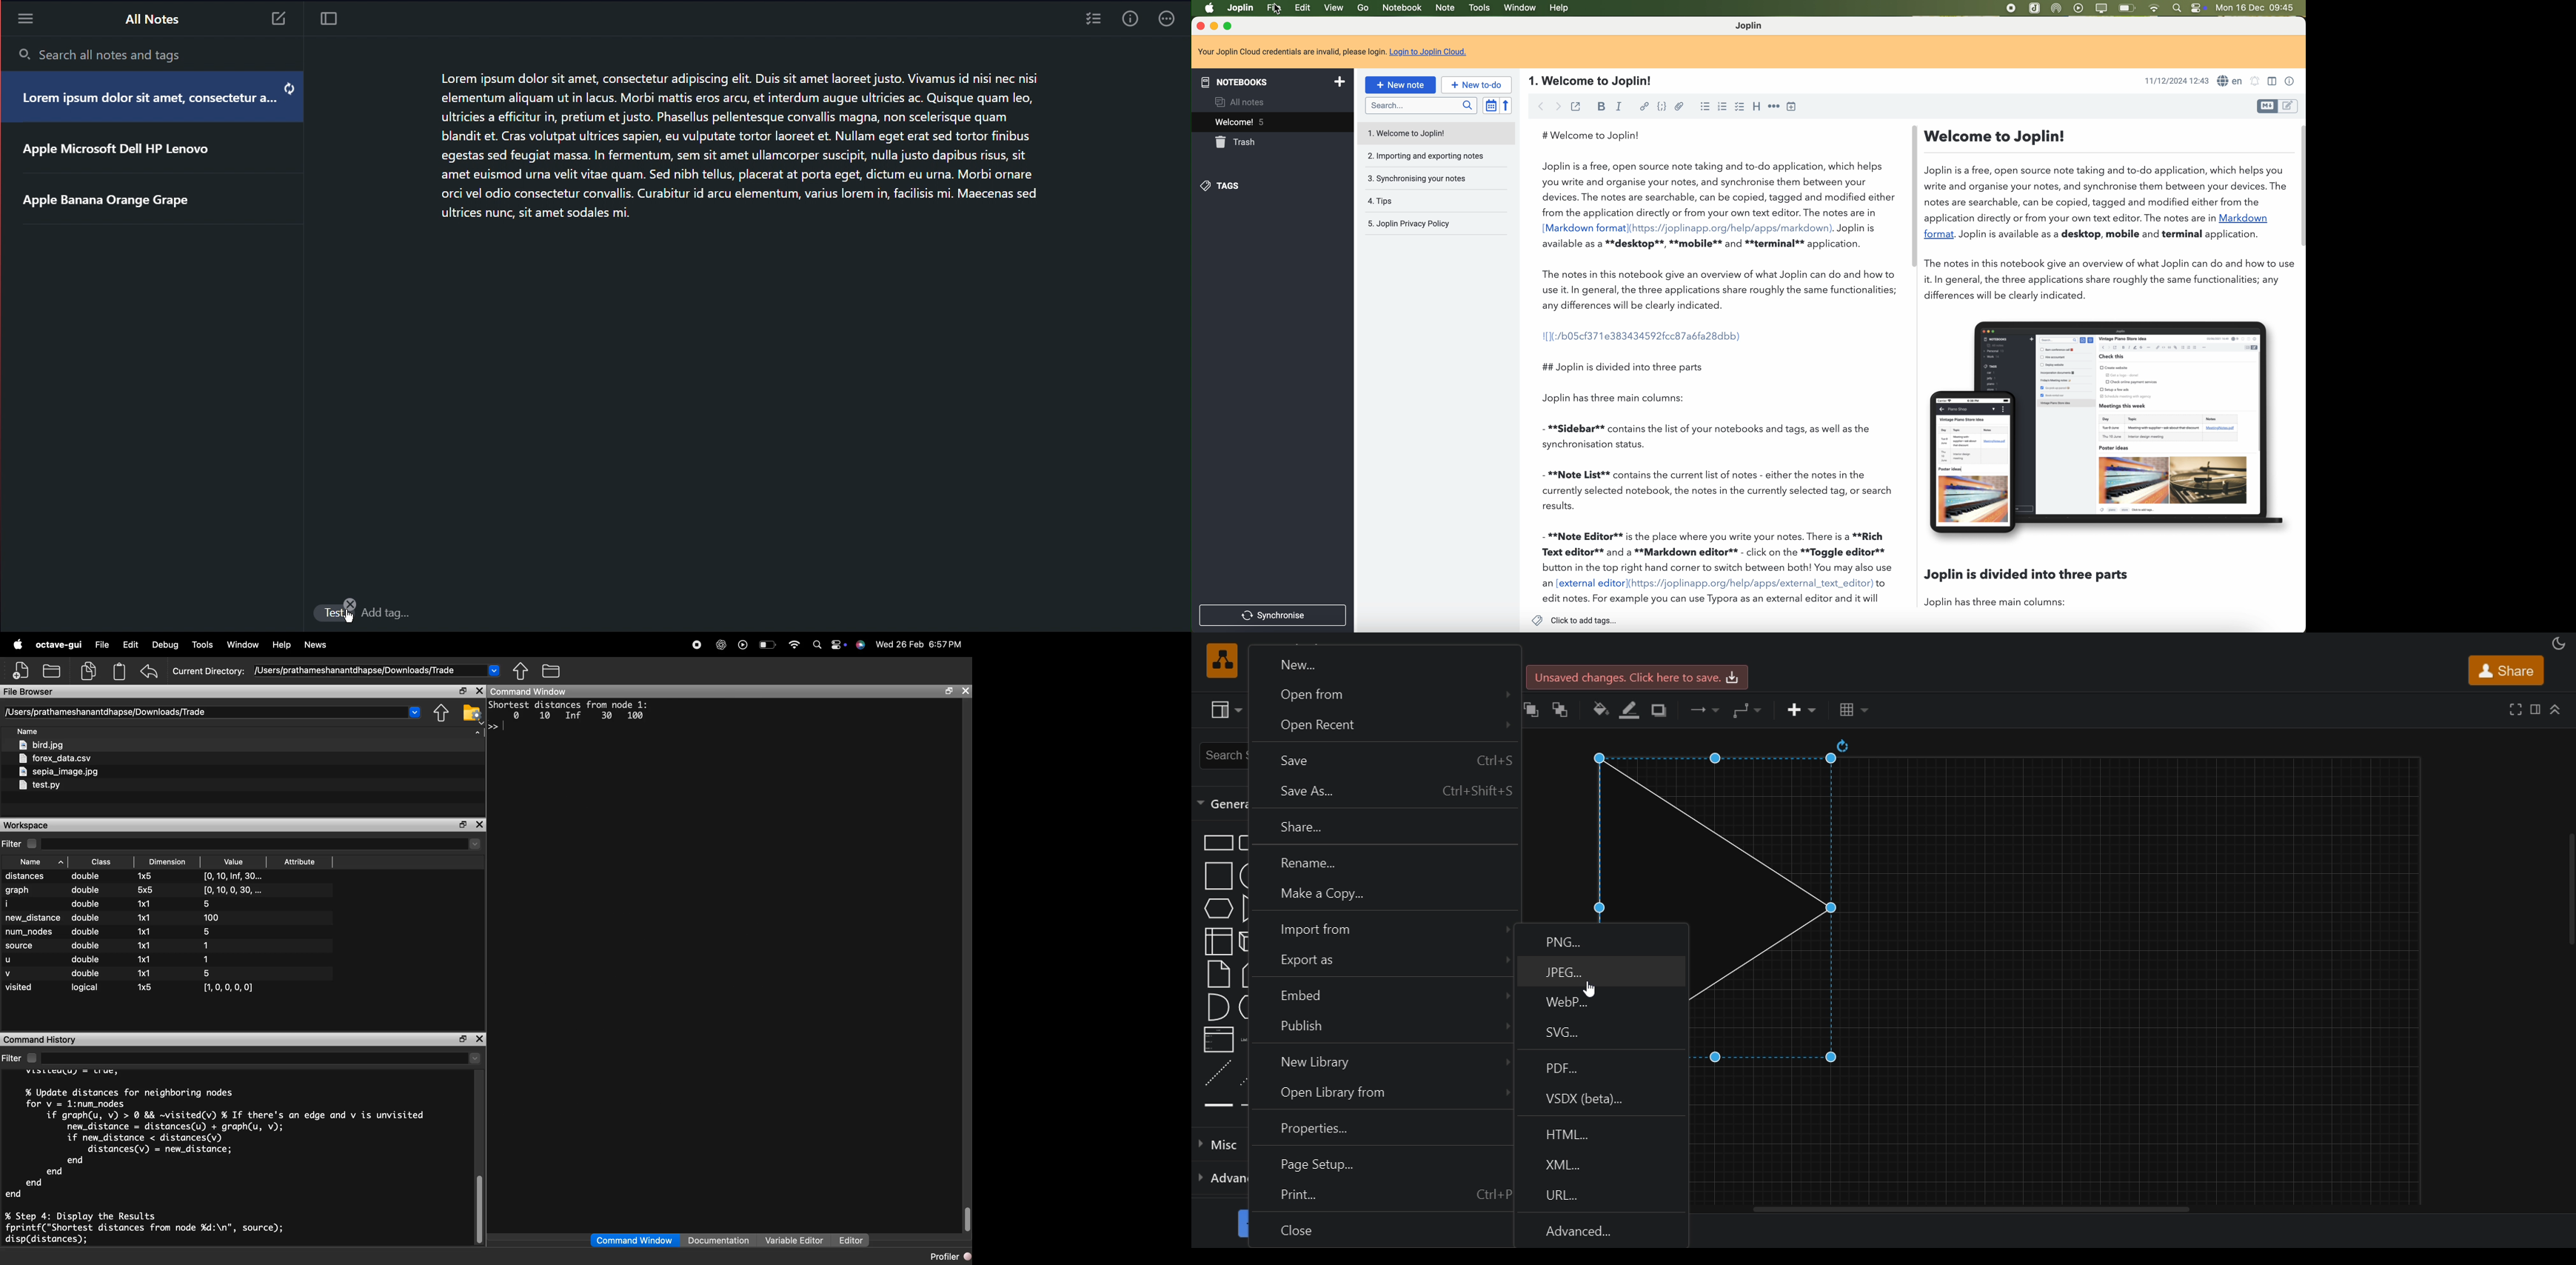 Image resolution: width=2576 pixels, height=1288 pixels. Describe the element at coordinates (1774, 106) in the screenshot. I see `horizontal rule` at that location.